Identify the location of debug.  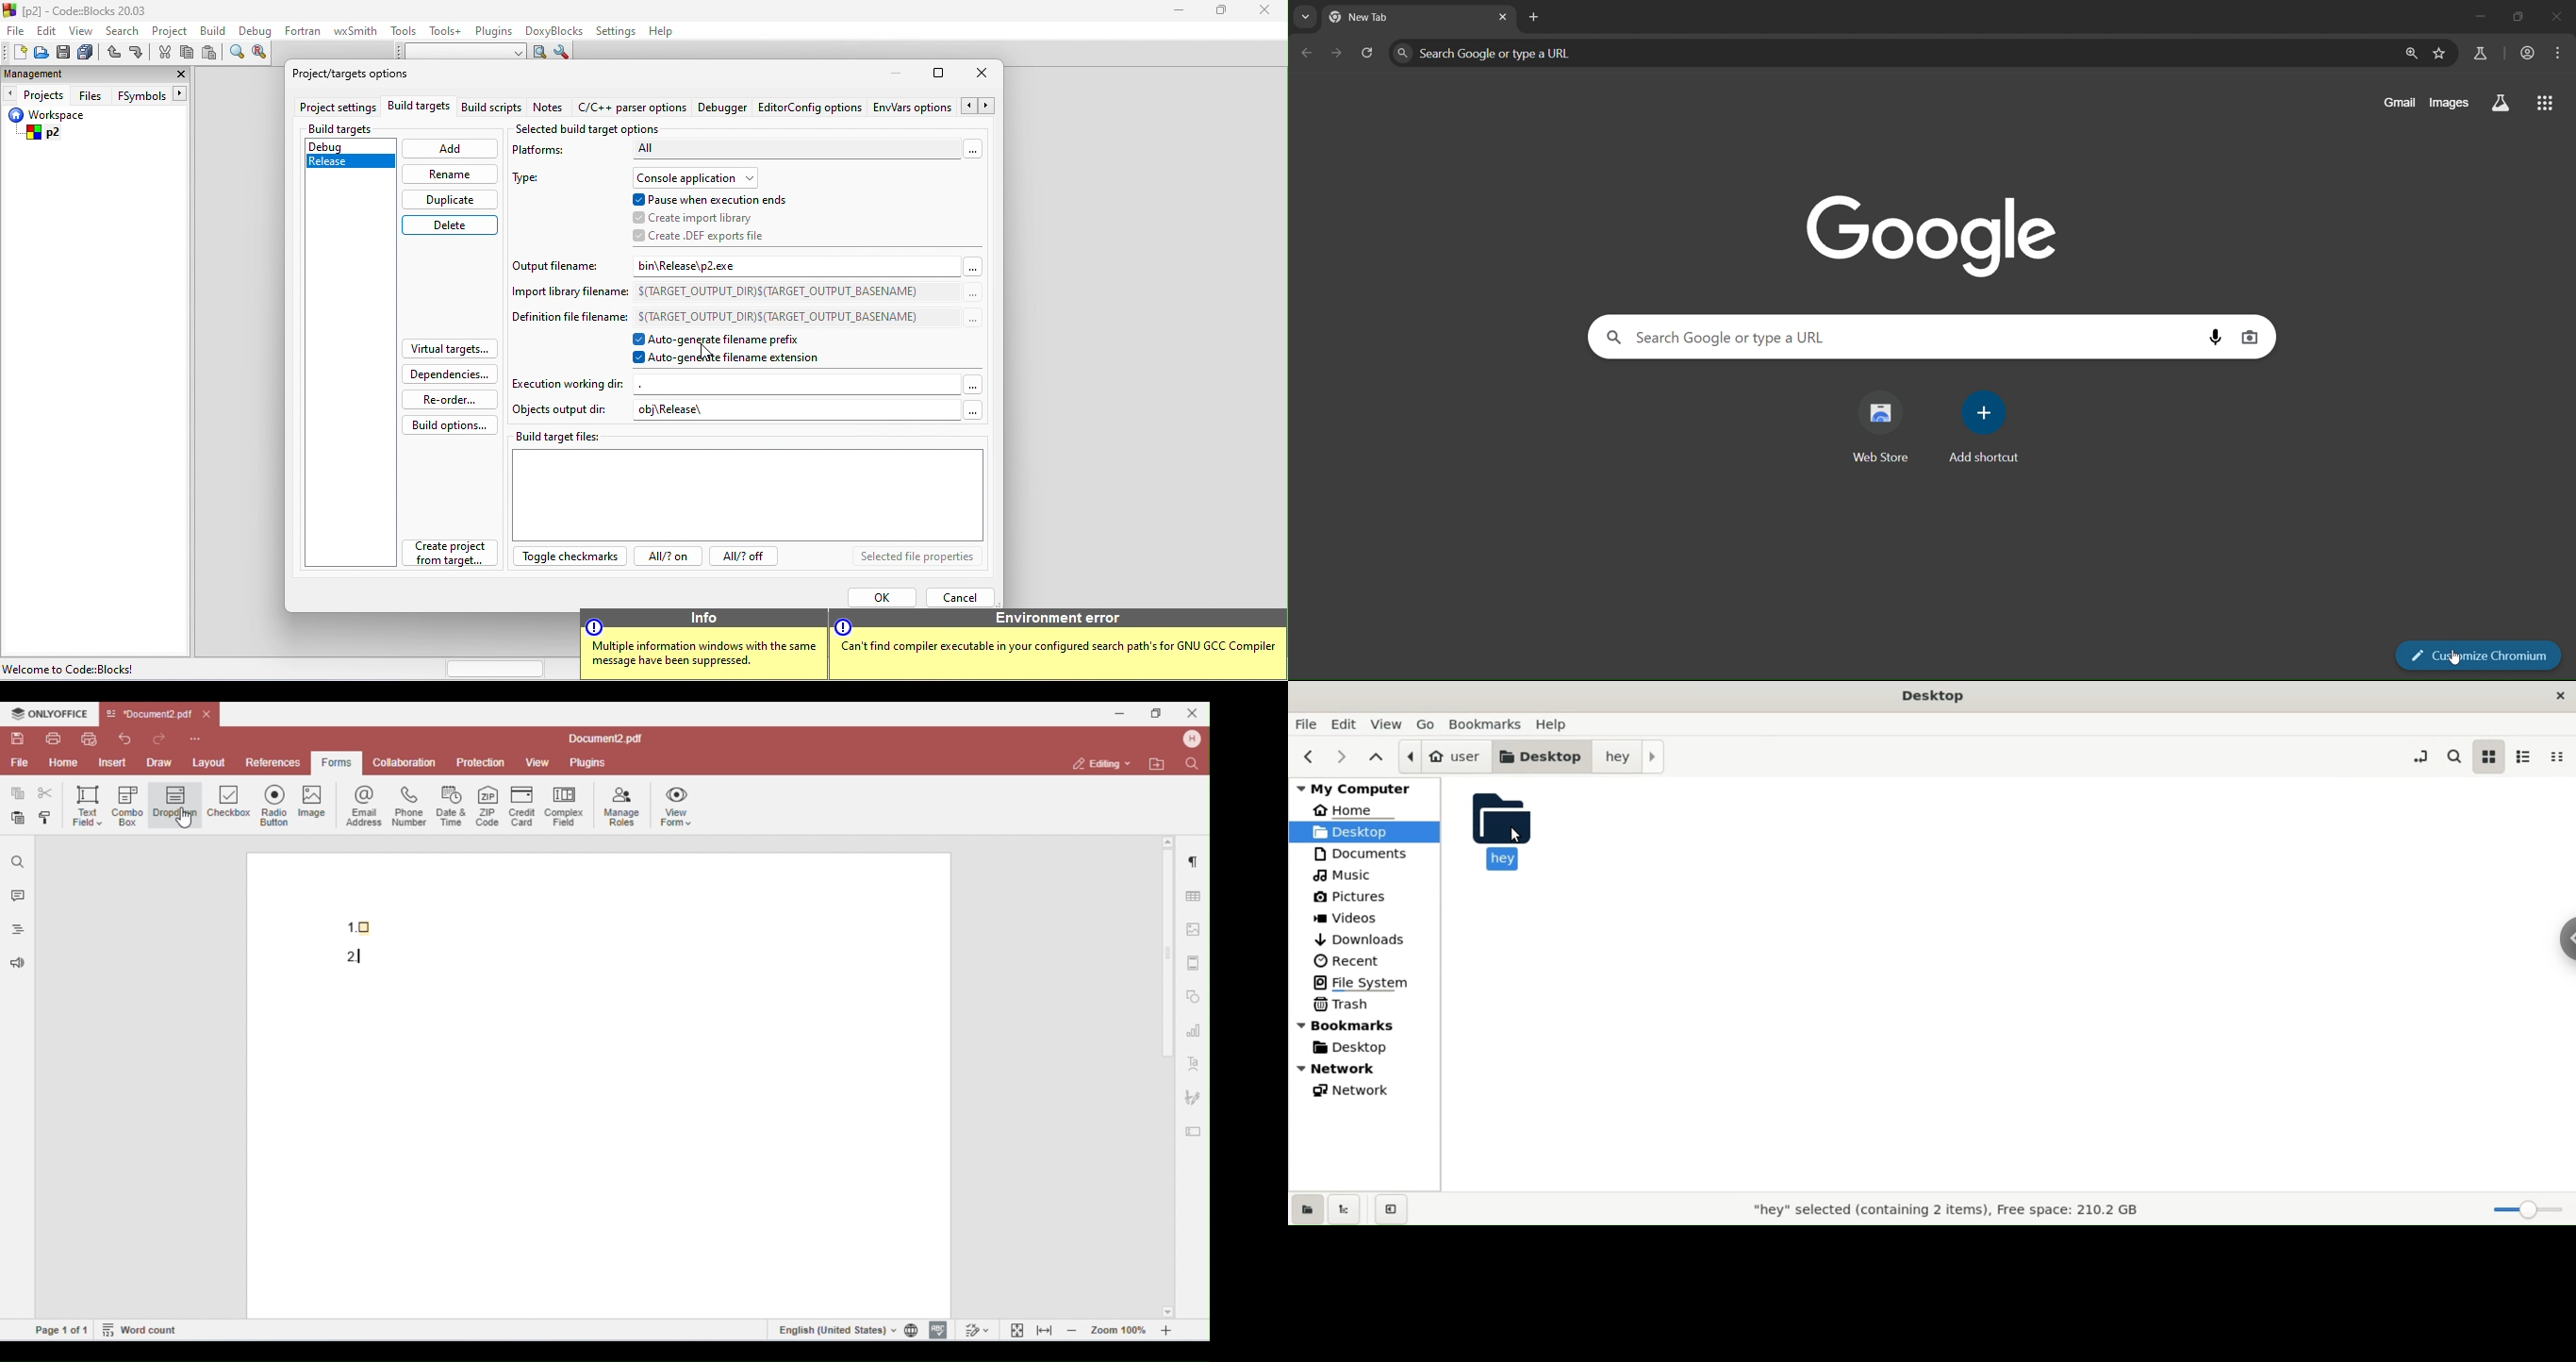
(256, 33).